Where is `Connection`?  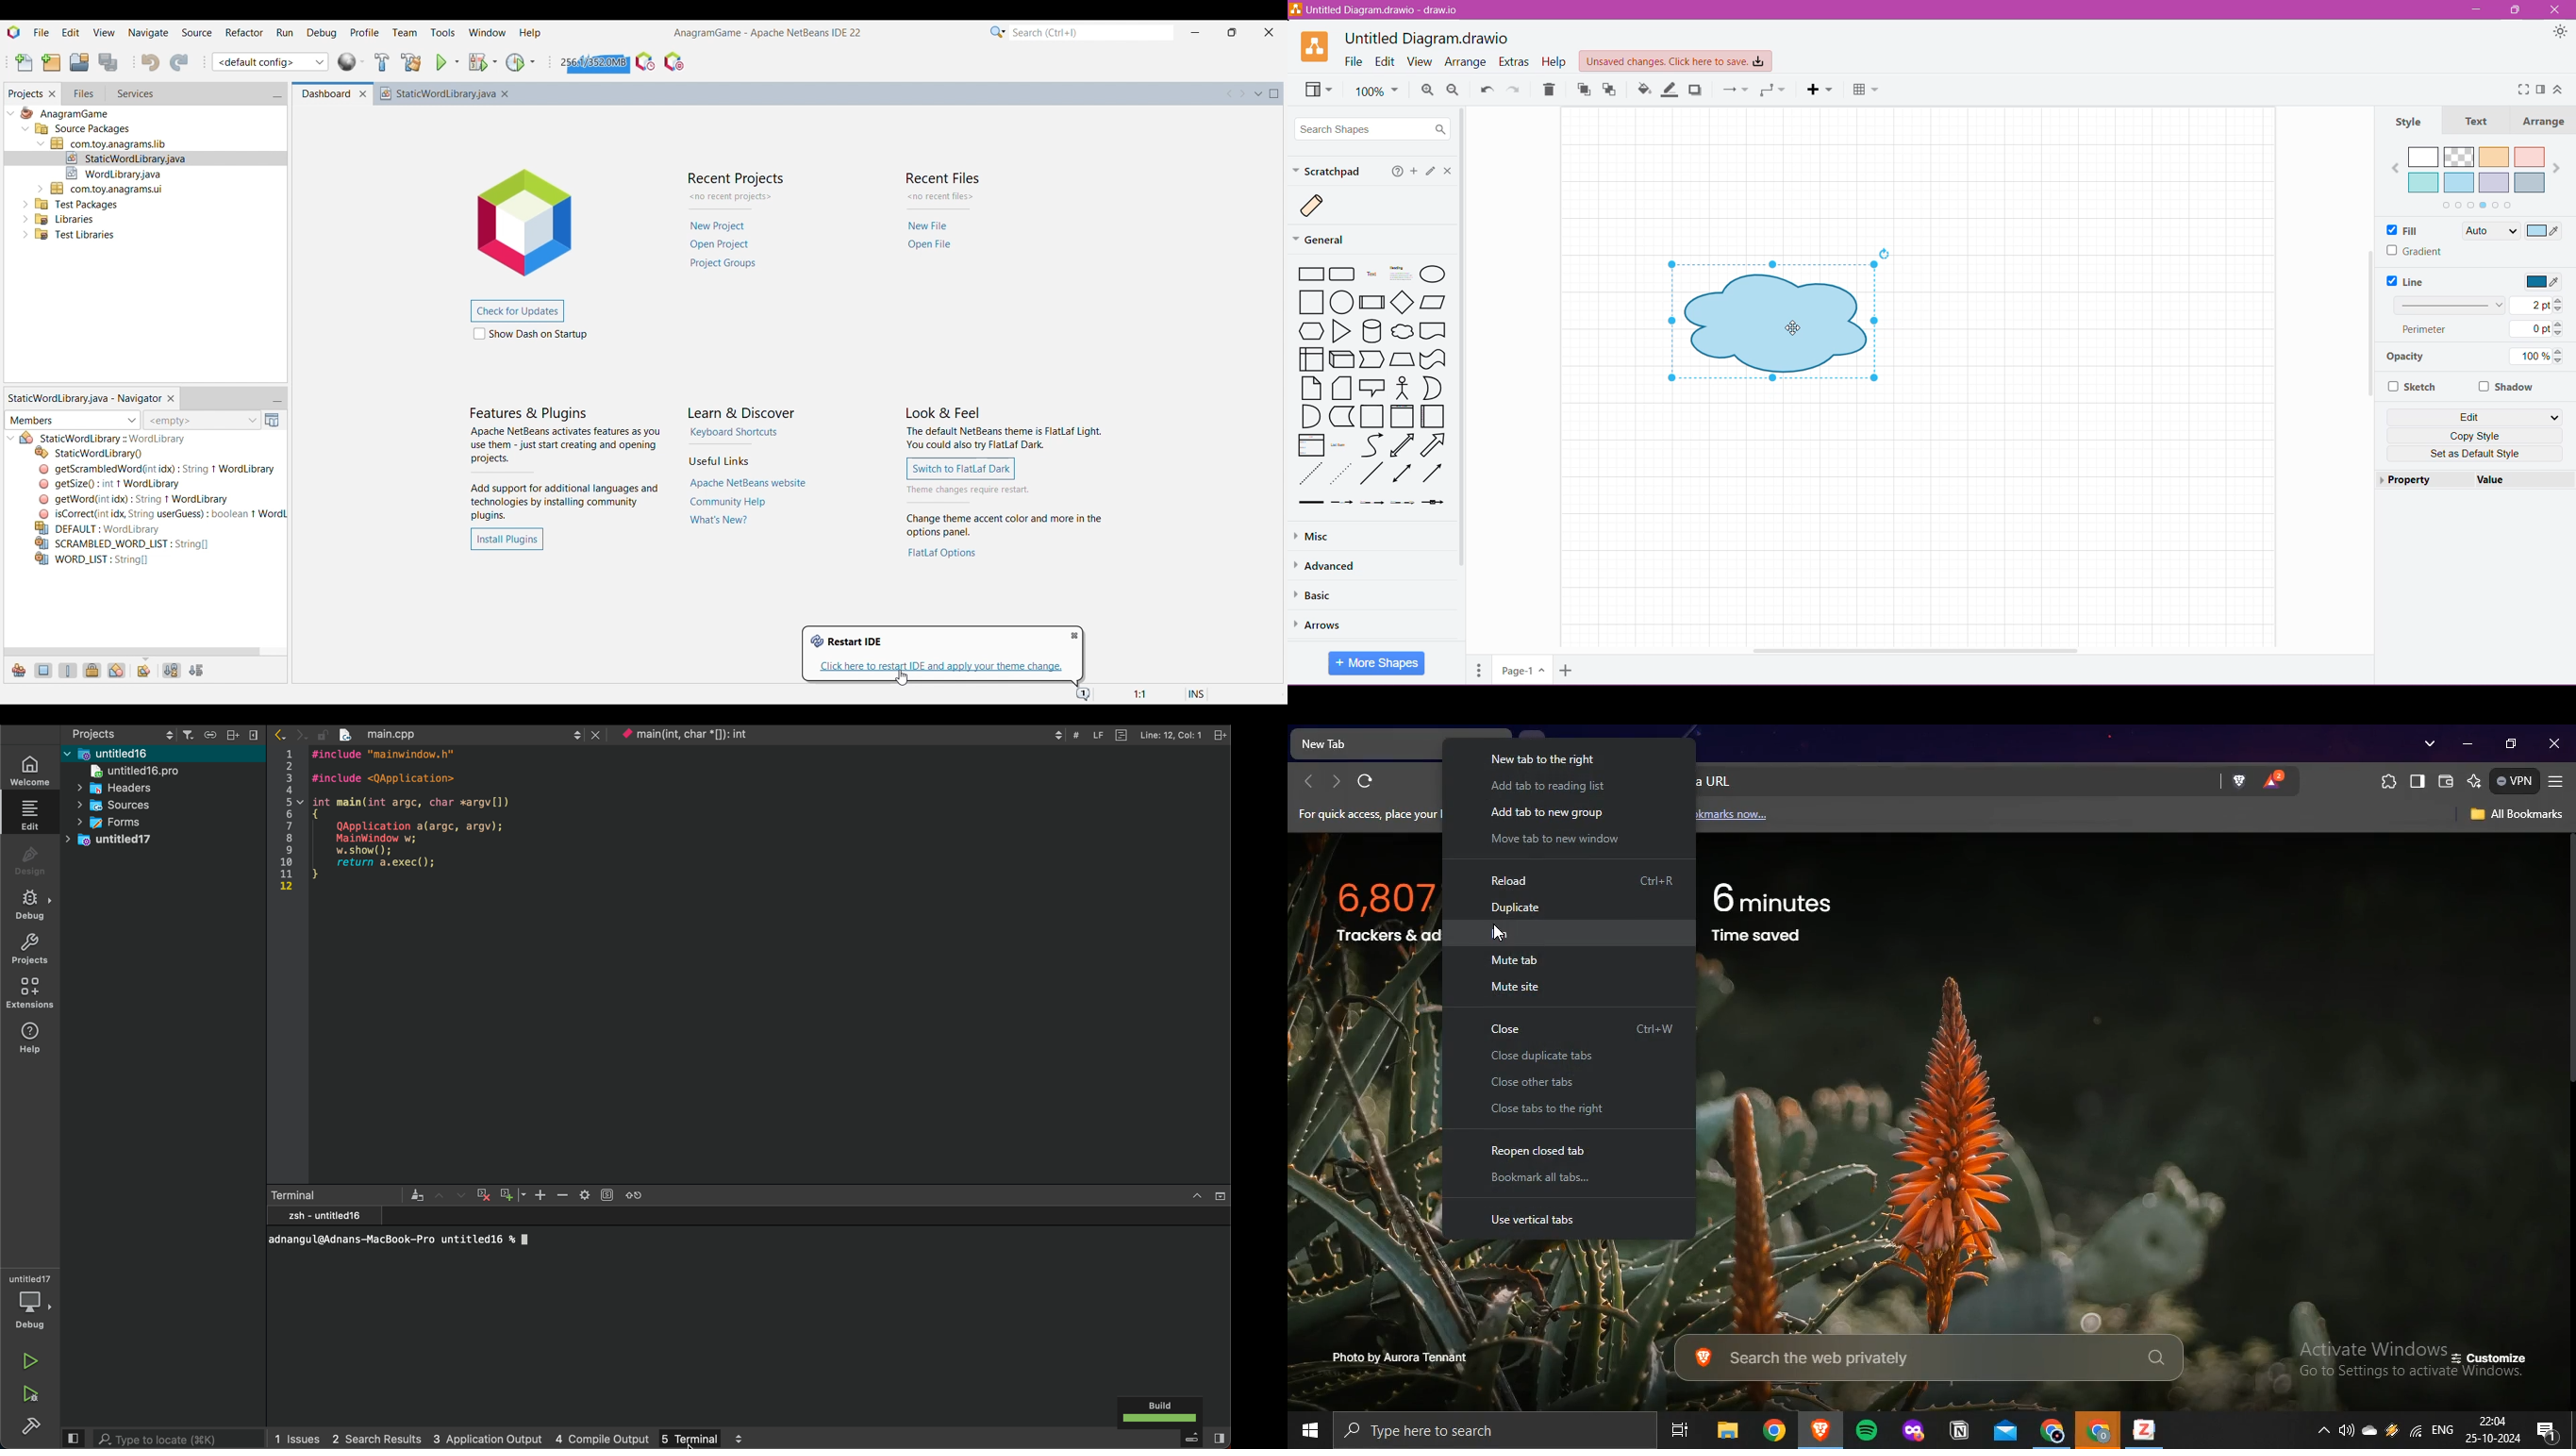 Connection is located at coordinates (1734, 90).